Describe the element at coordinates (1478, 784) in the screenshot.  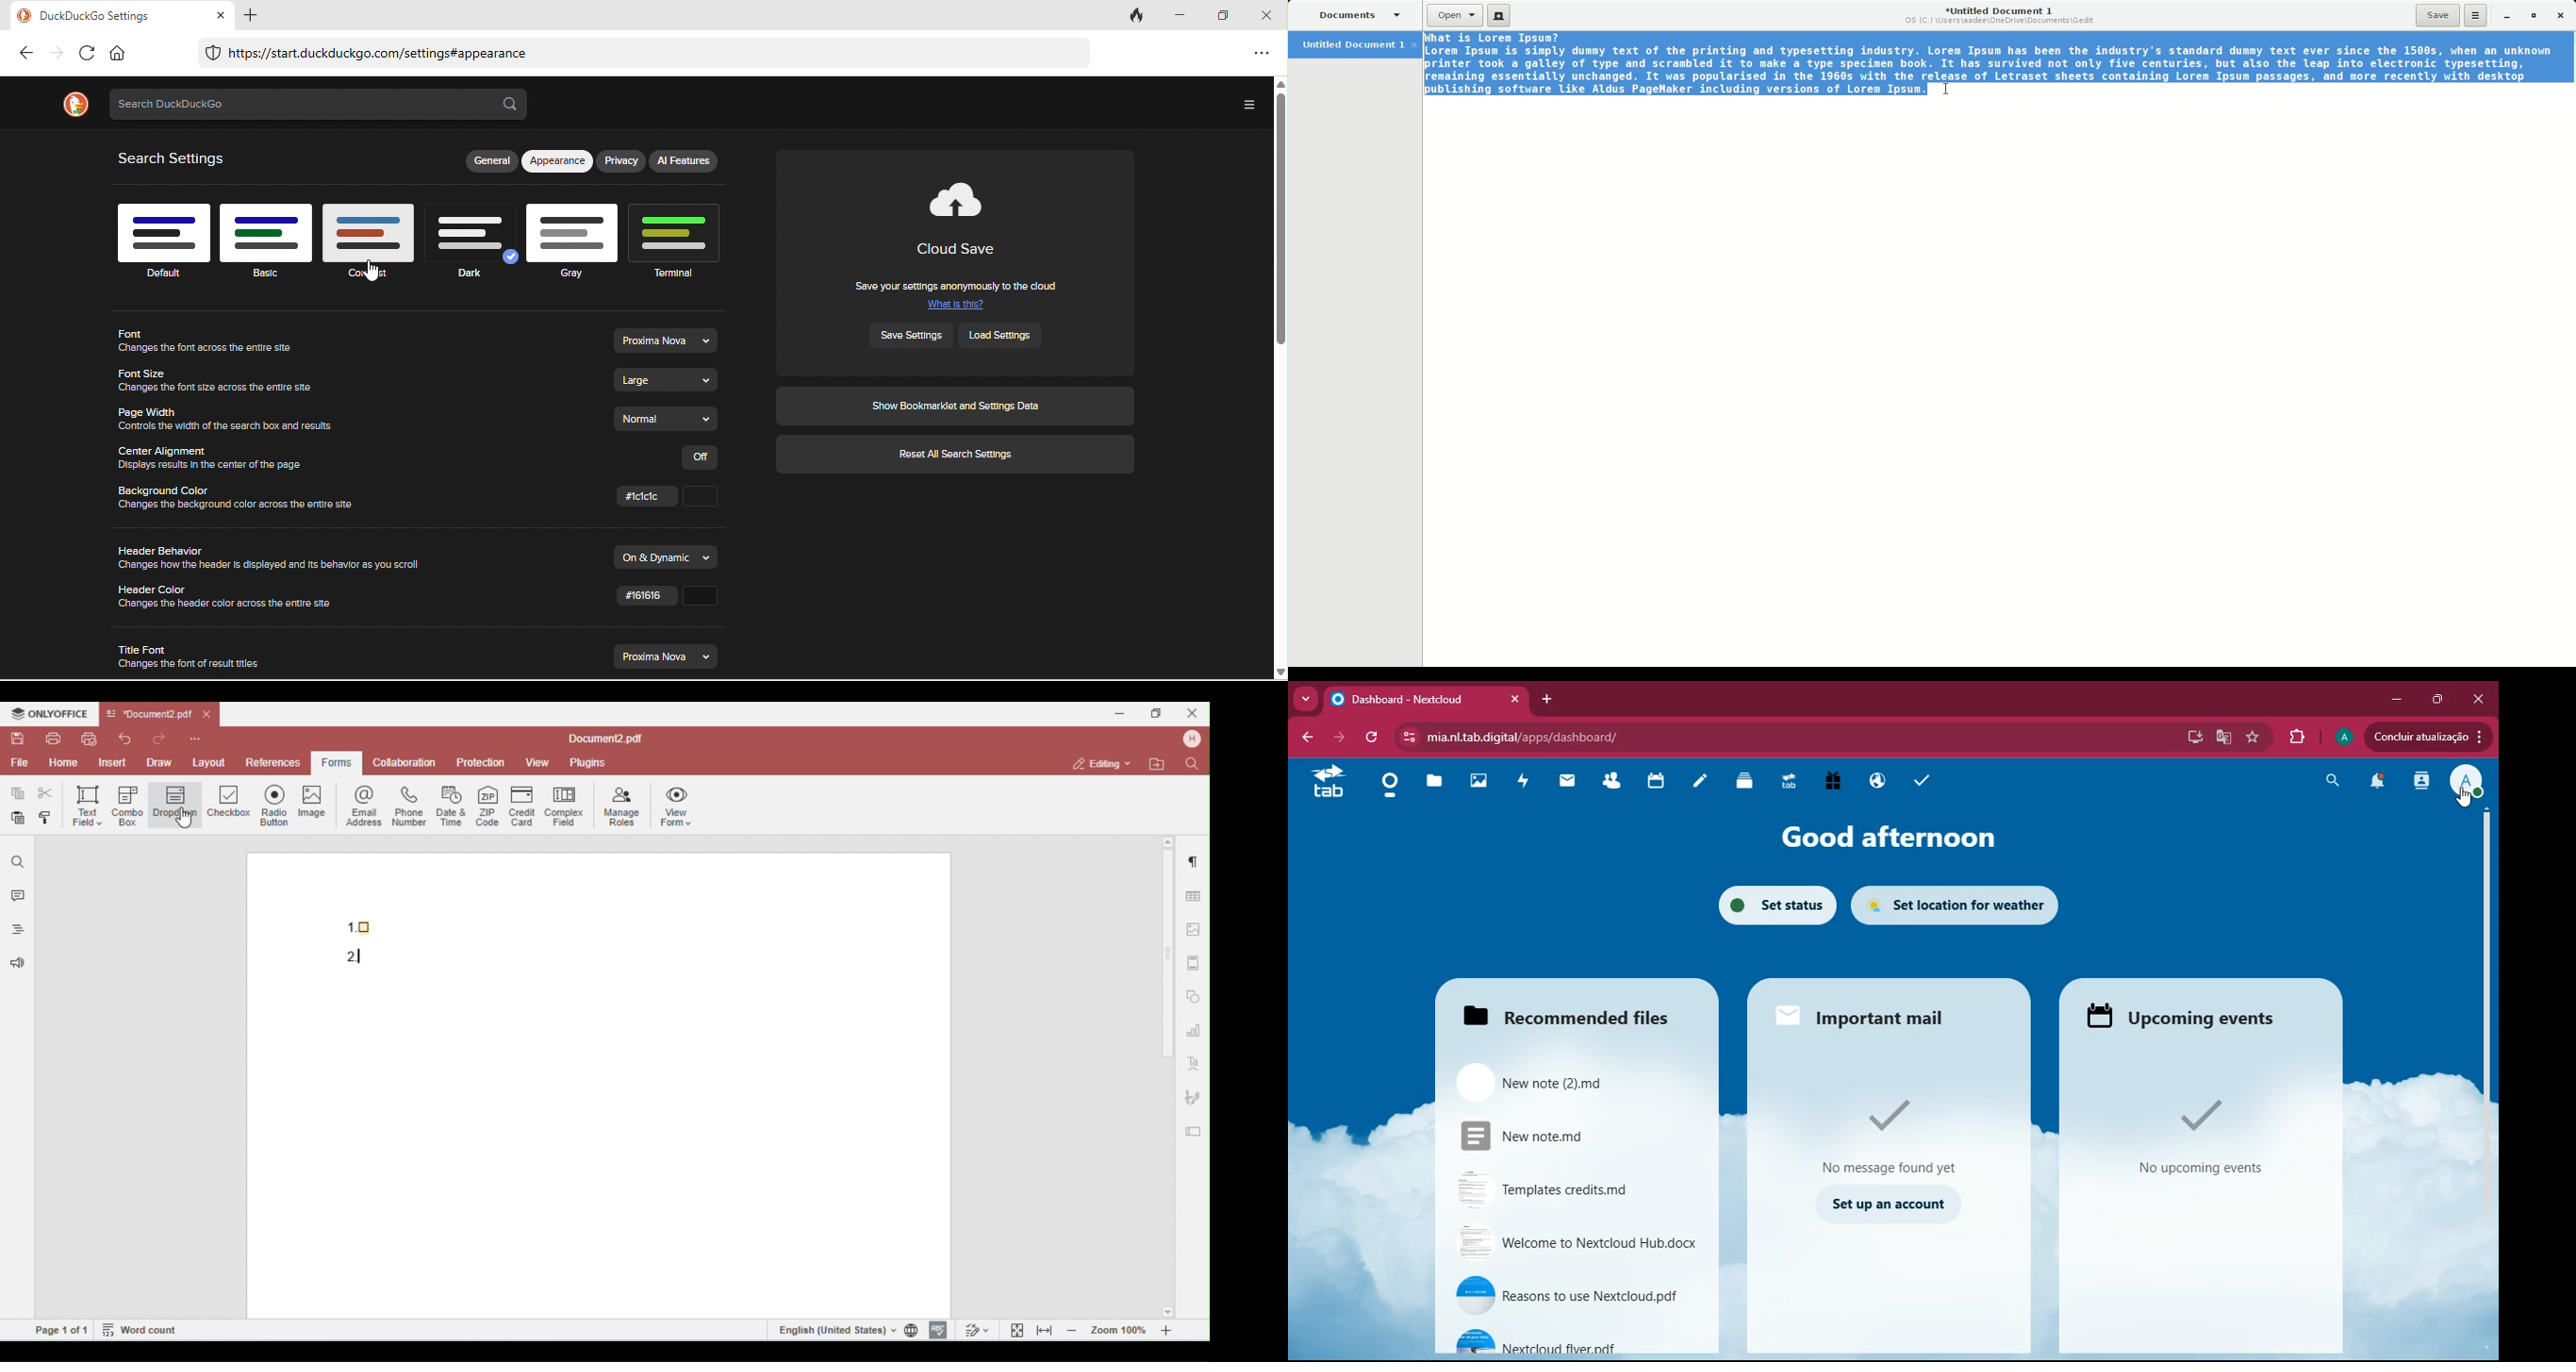
I see `images` at that location.